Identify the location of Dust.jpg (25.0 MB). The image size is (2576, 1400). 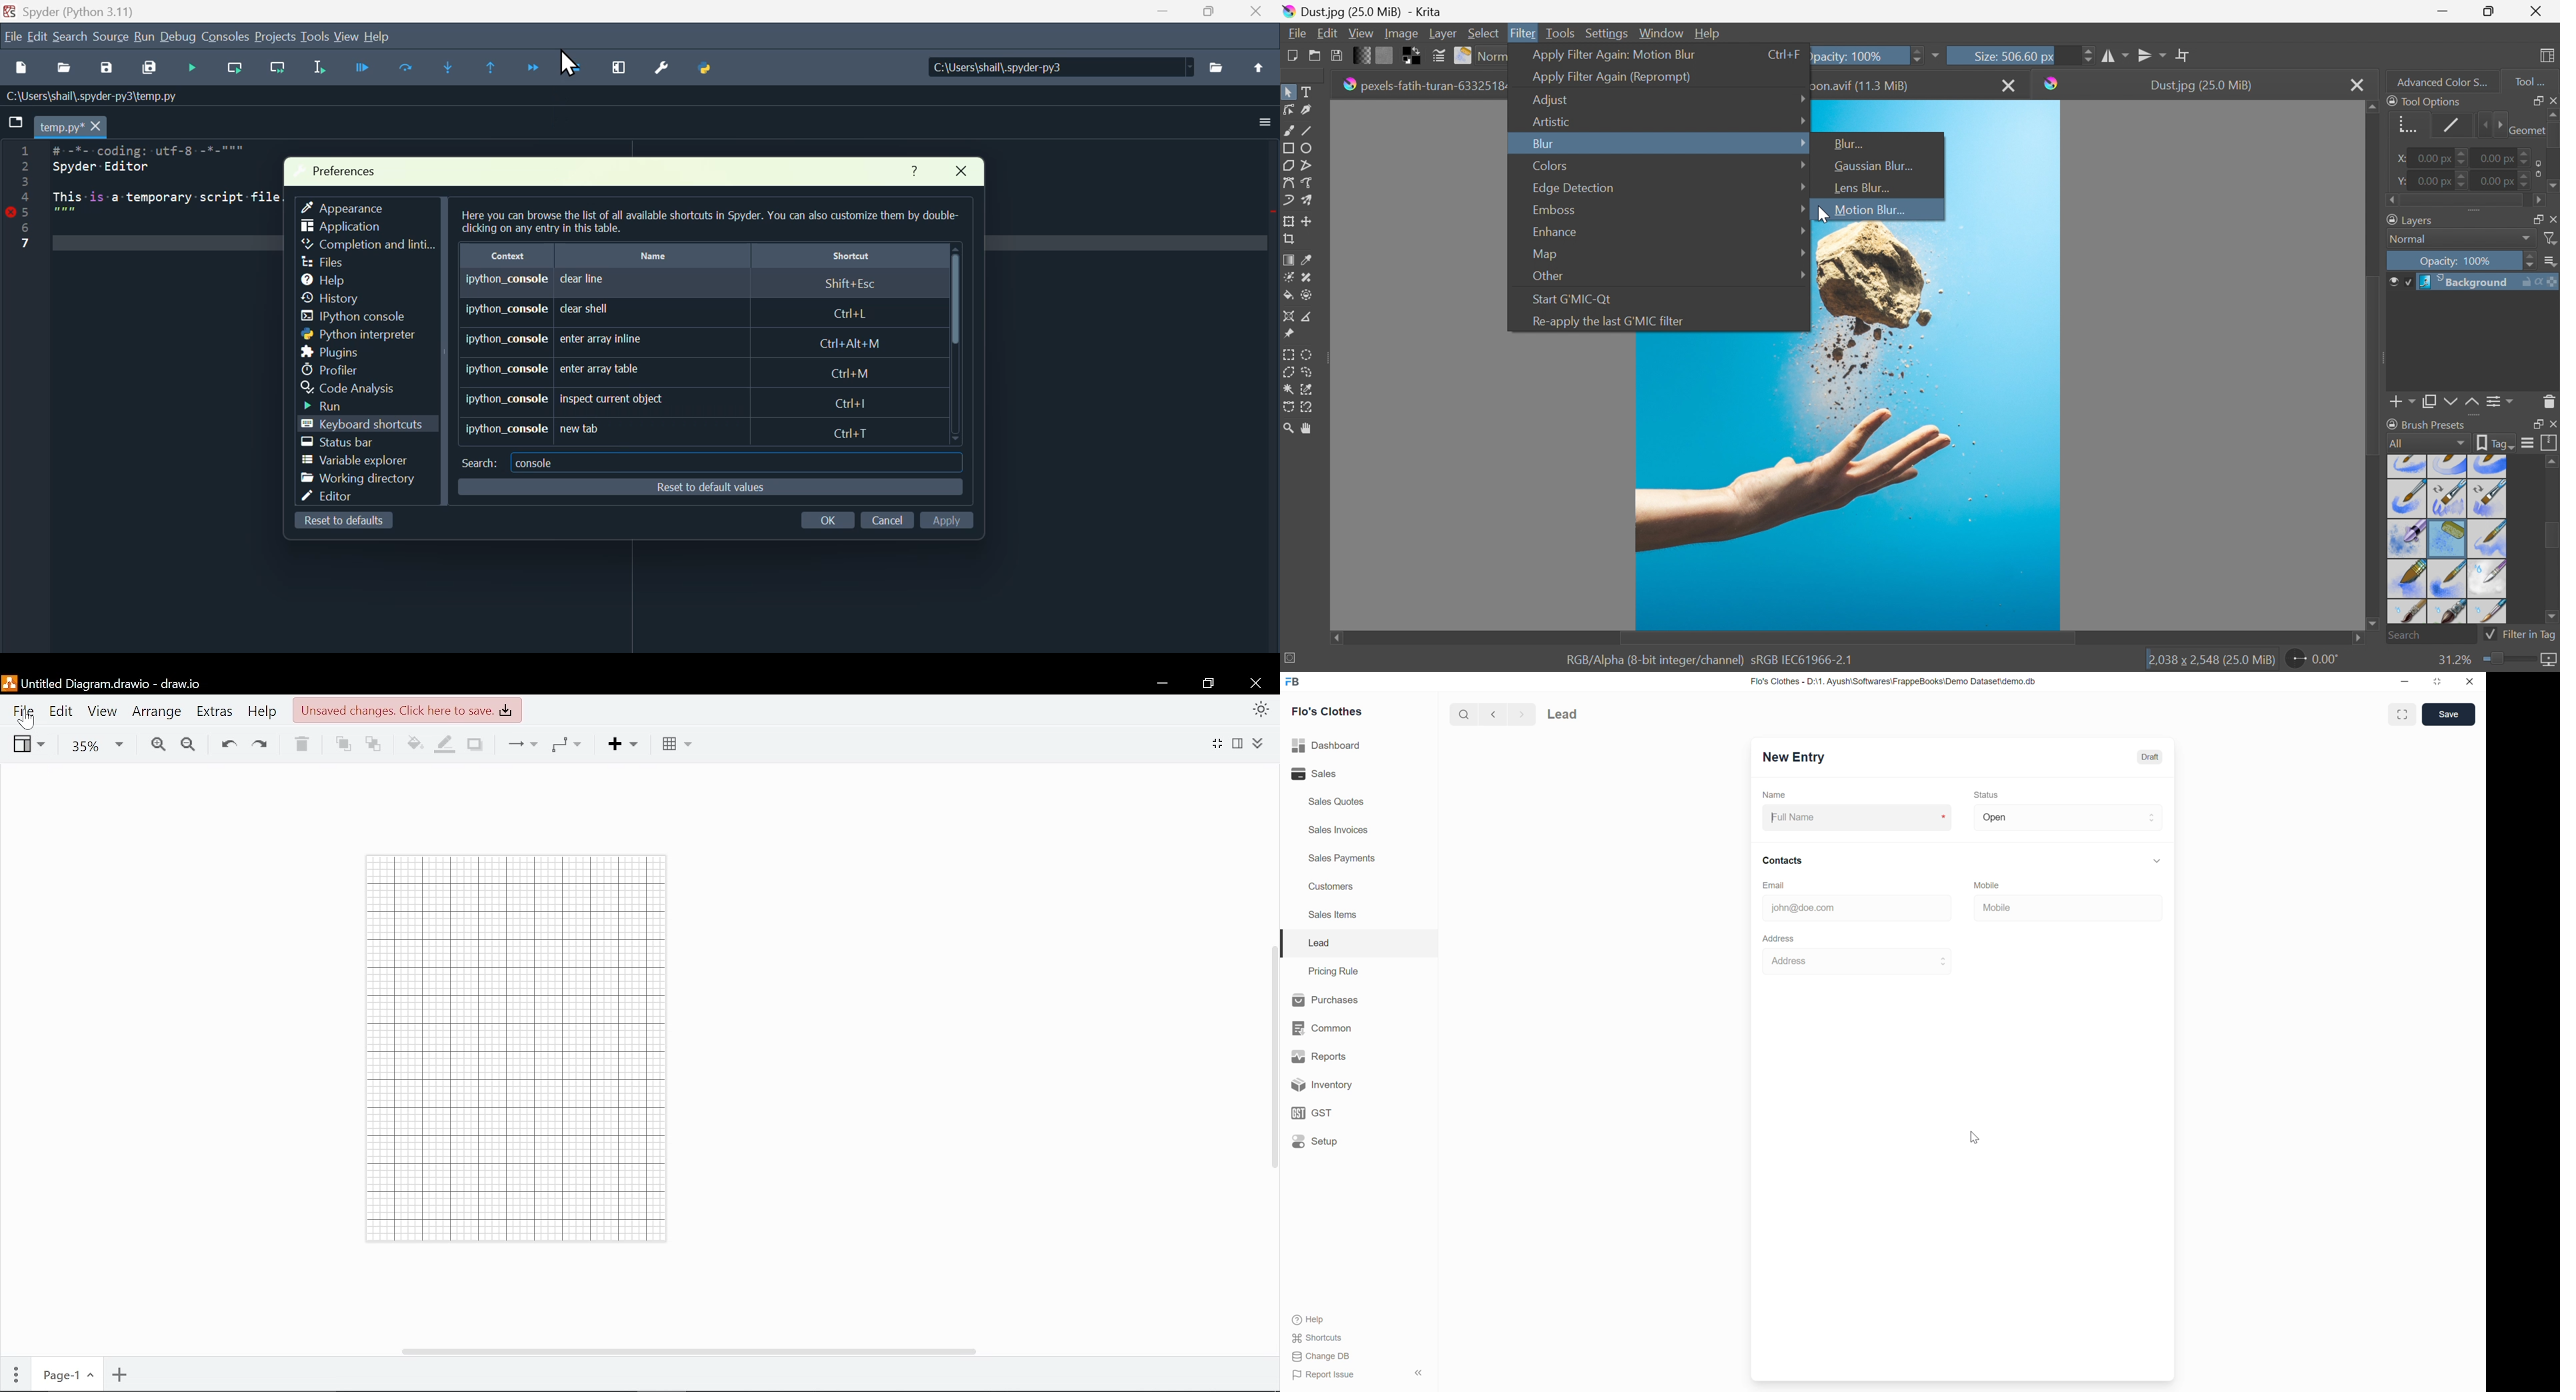
(2201, 85).